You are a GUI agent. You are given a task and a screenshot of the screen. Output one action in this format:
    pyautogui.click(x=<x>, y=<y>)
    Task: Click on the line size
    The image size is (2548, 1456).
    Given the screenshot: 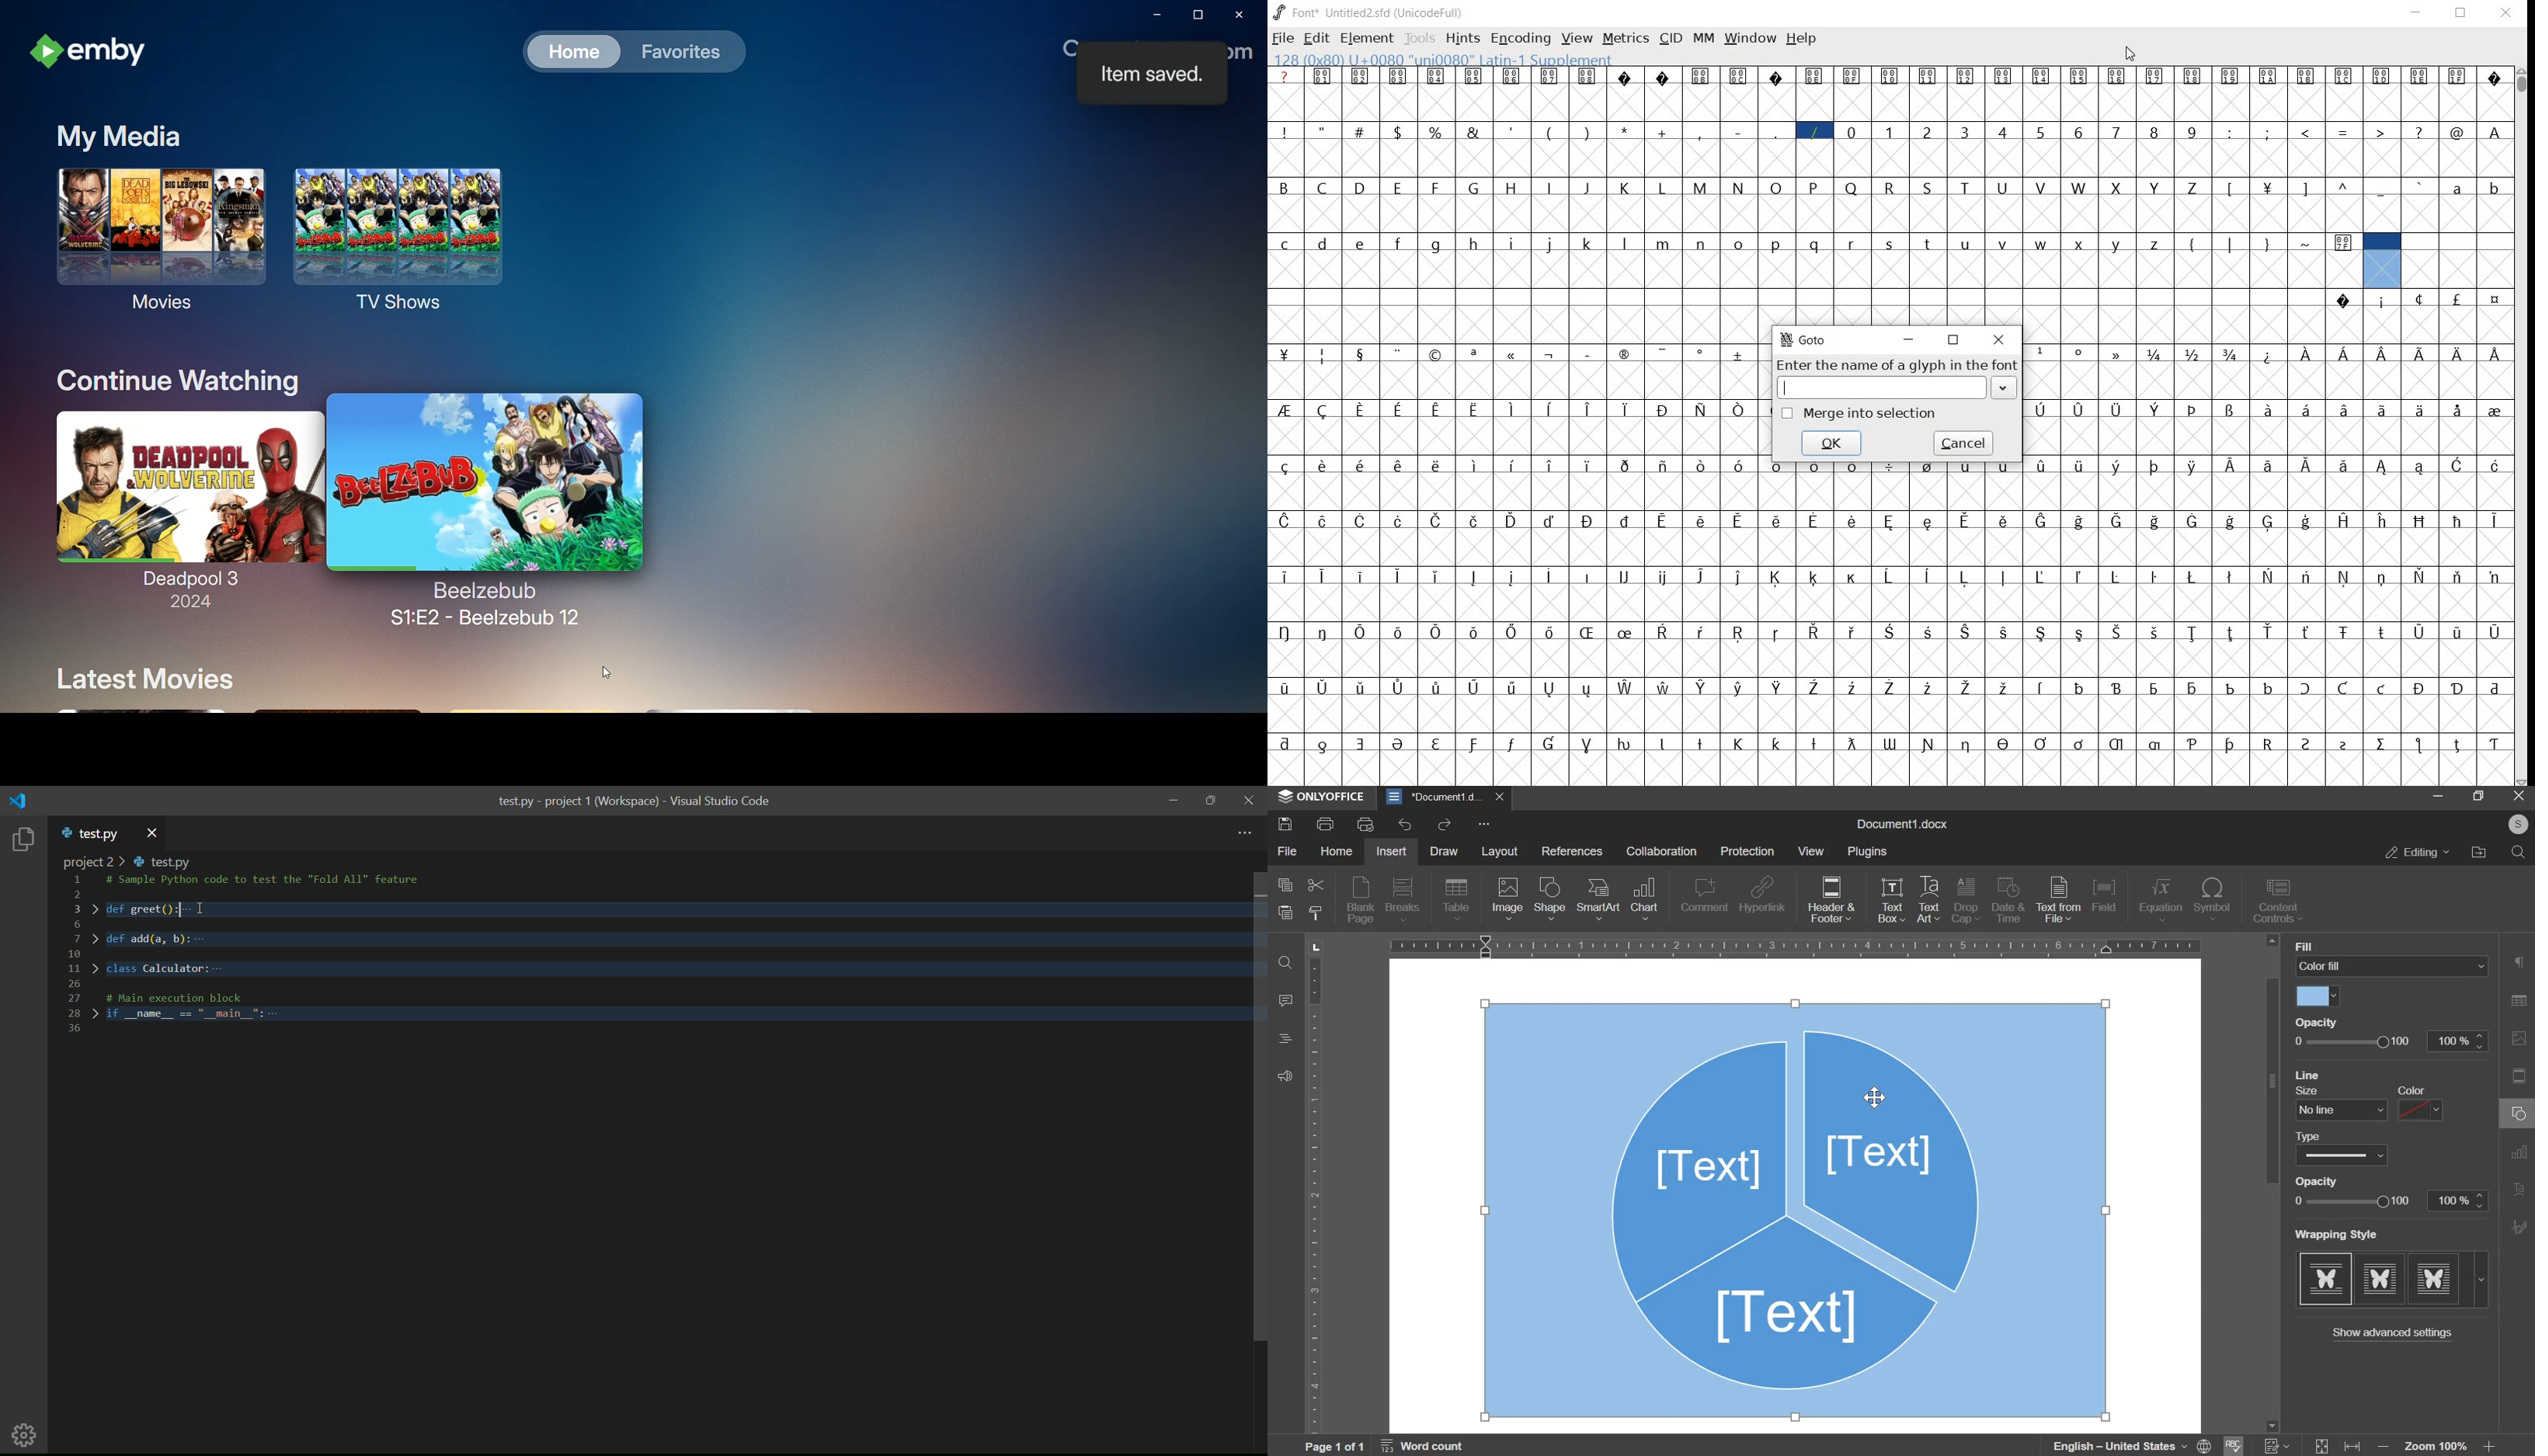 What is the action you would take?
    pyautogui.click(x=2339, y=1109)
    